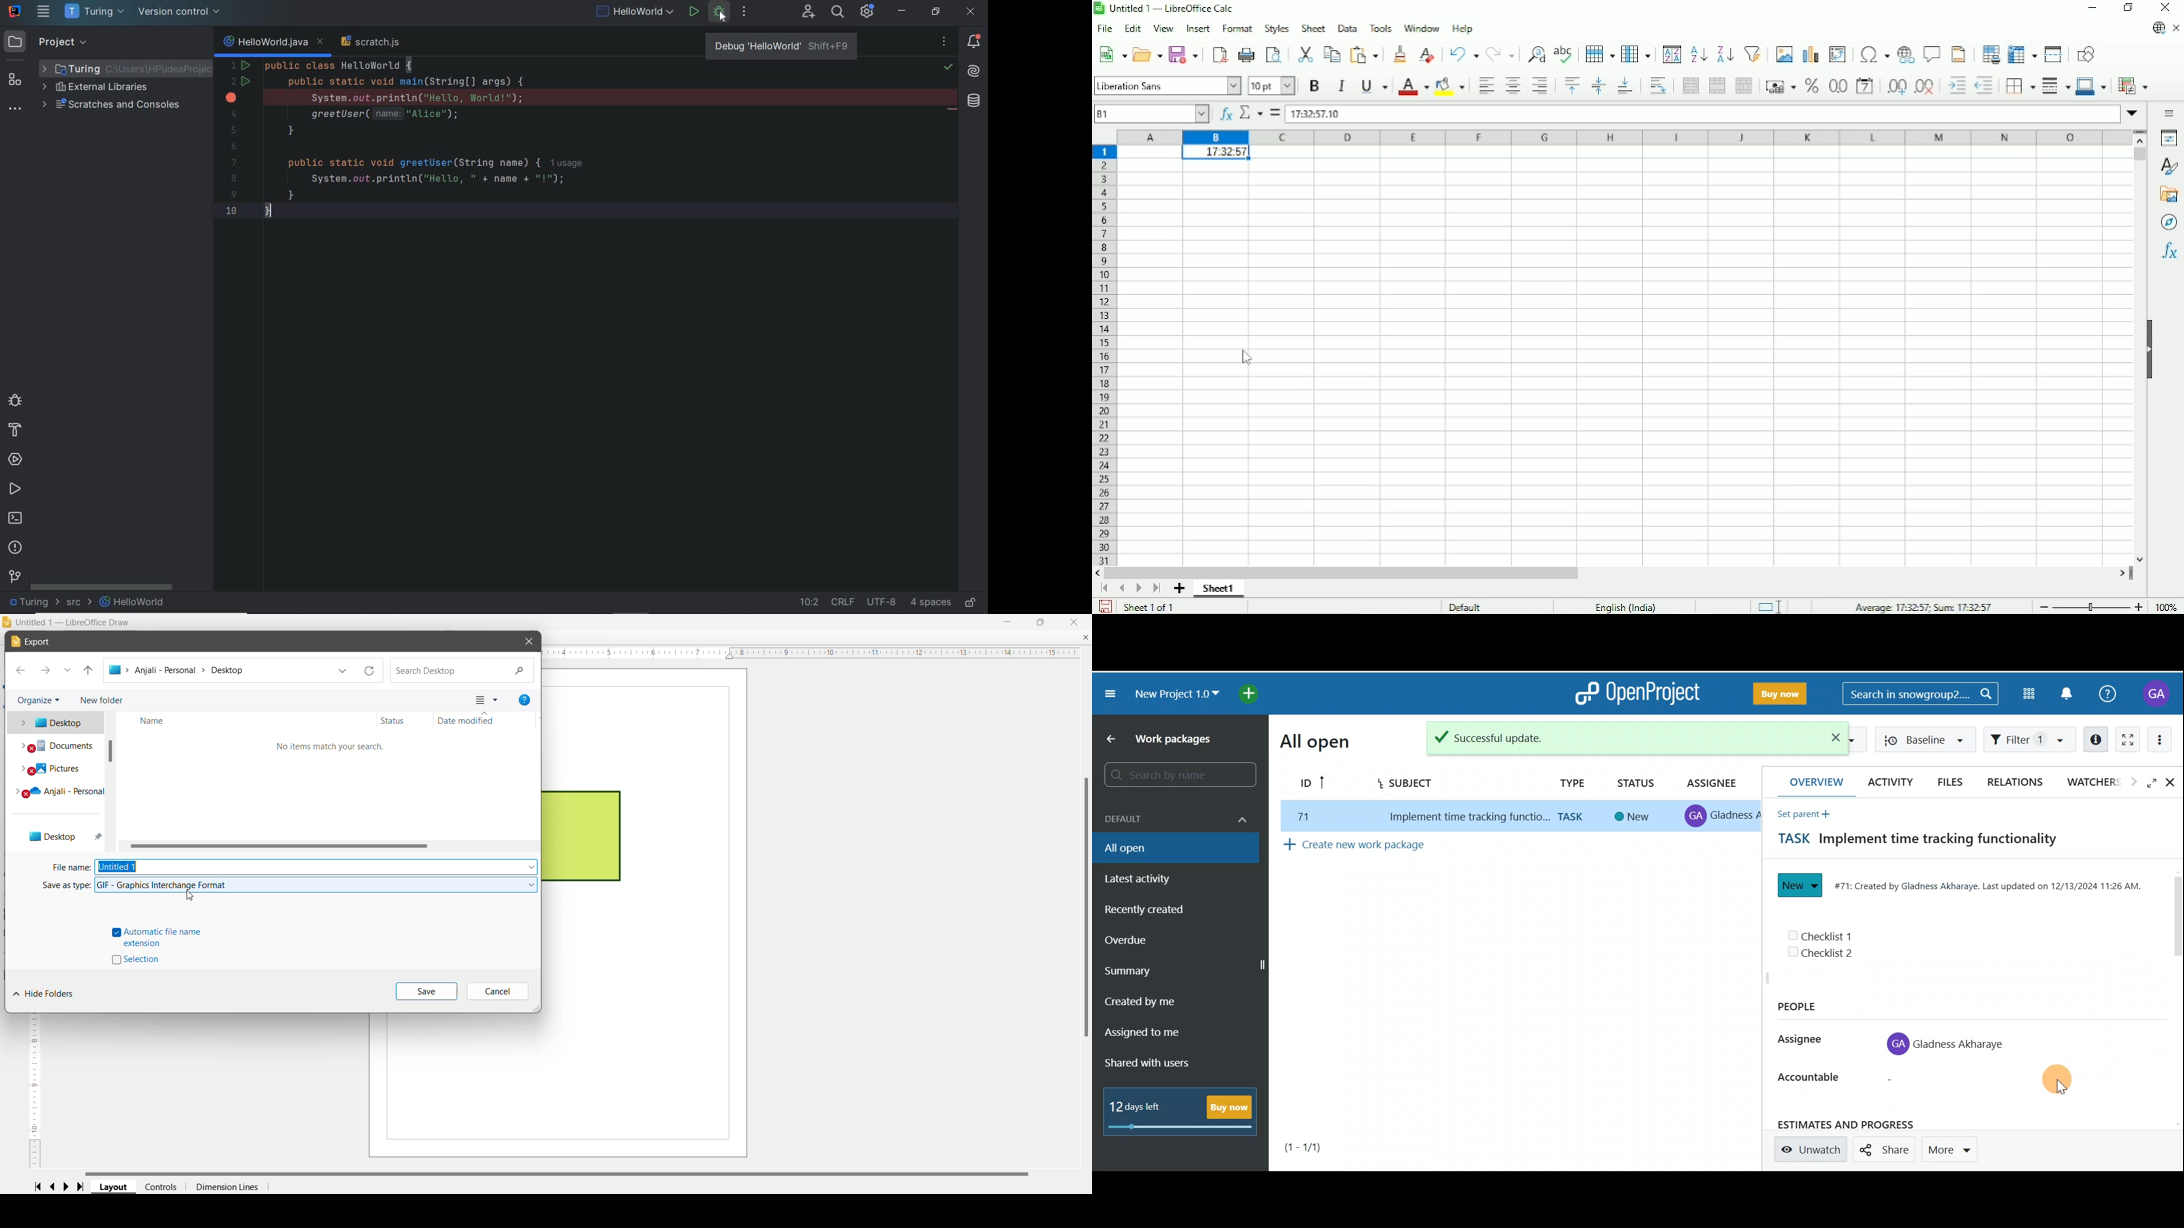 The image size is (2184, 1232). I want to click on Sheet, so click(1314, 28).